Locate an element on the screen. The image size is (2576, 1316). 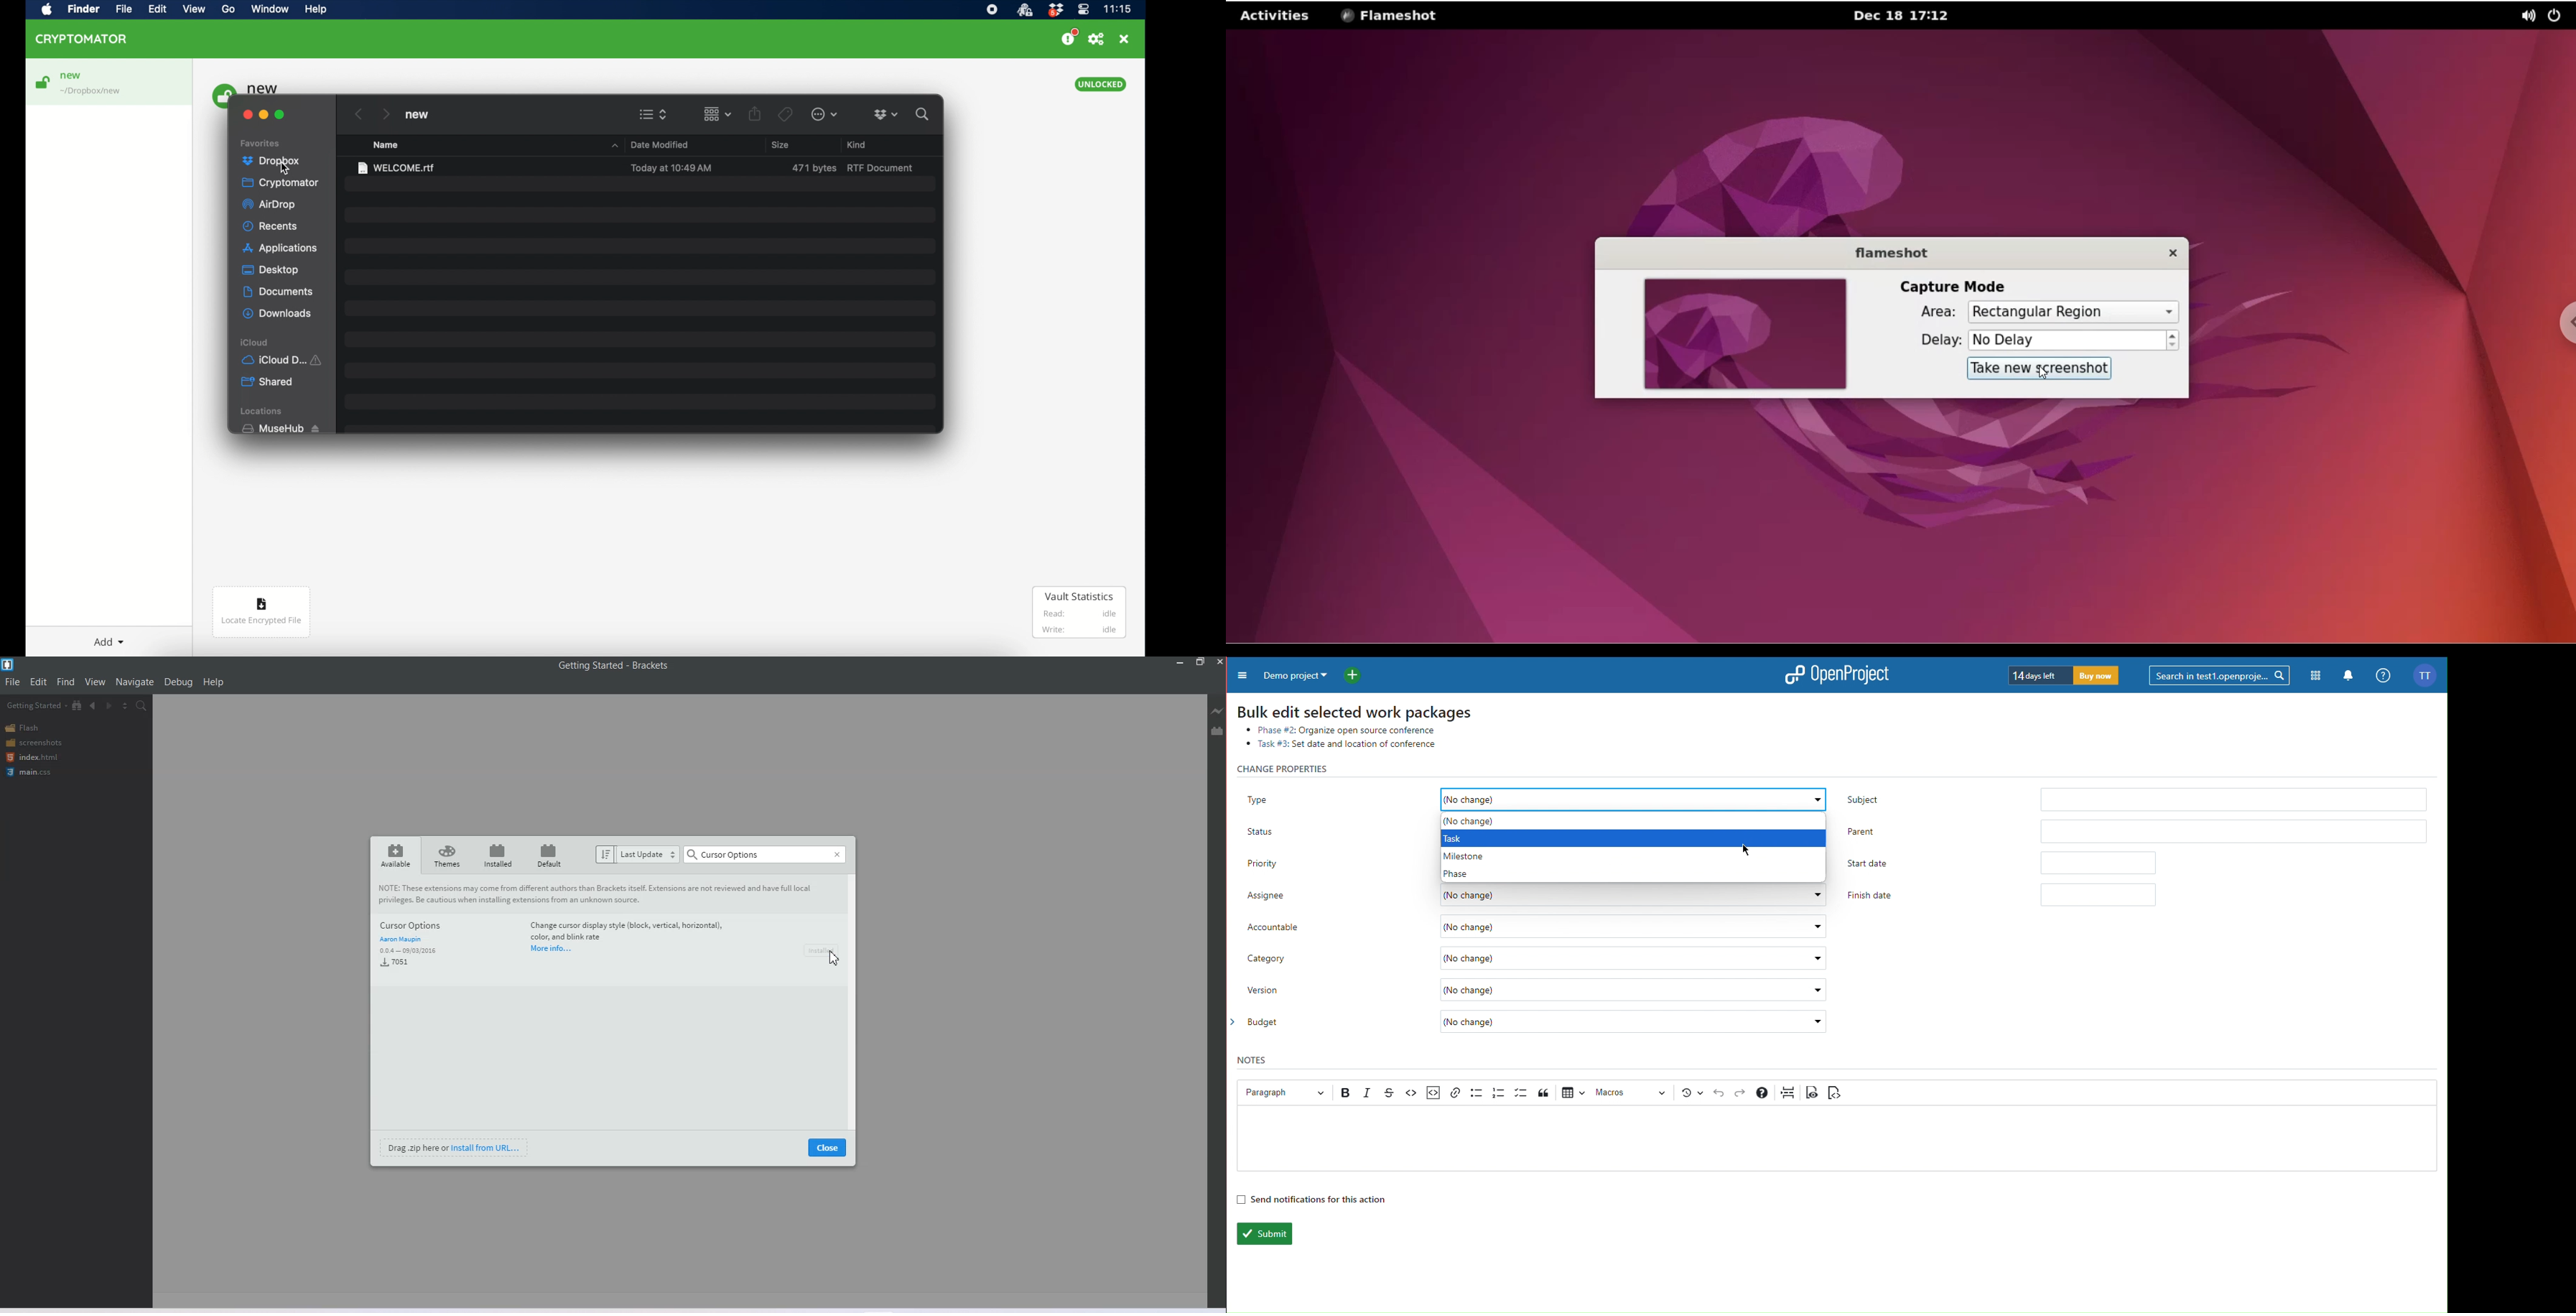
close is located at coordinates (828, 1148).